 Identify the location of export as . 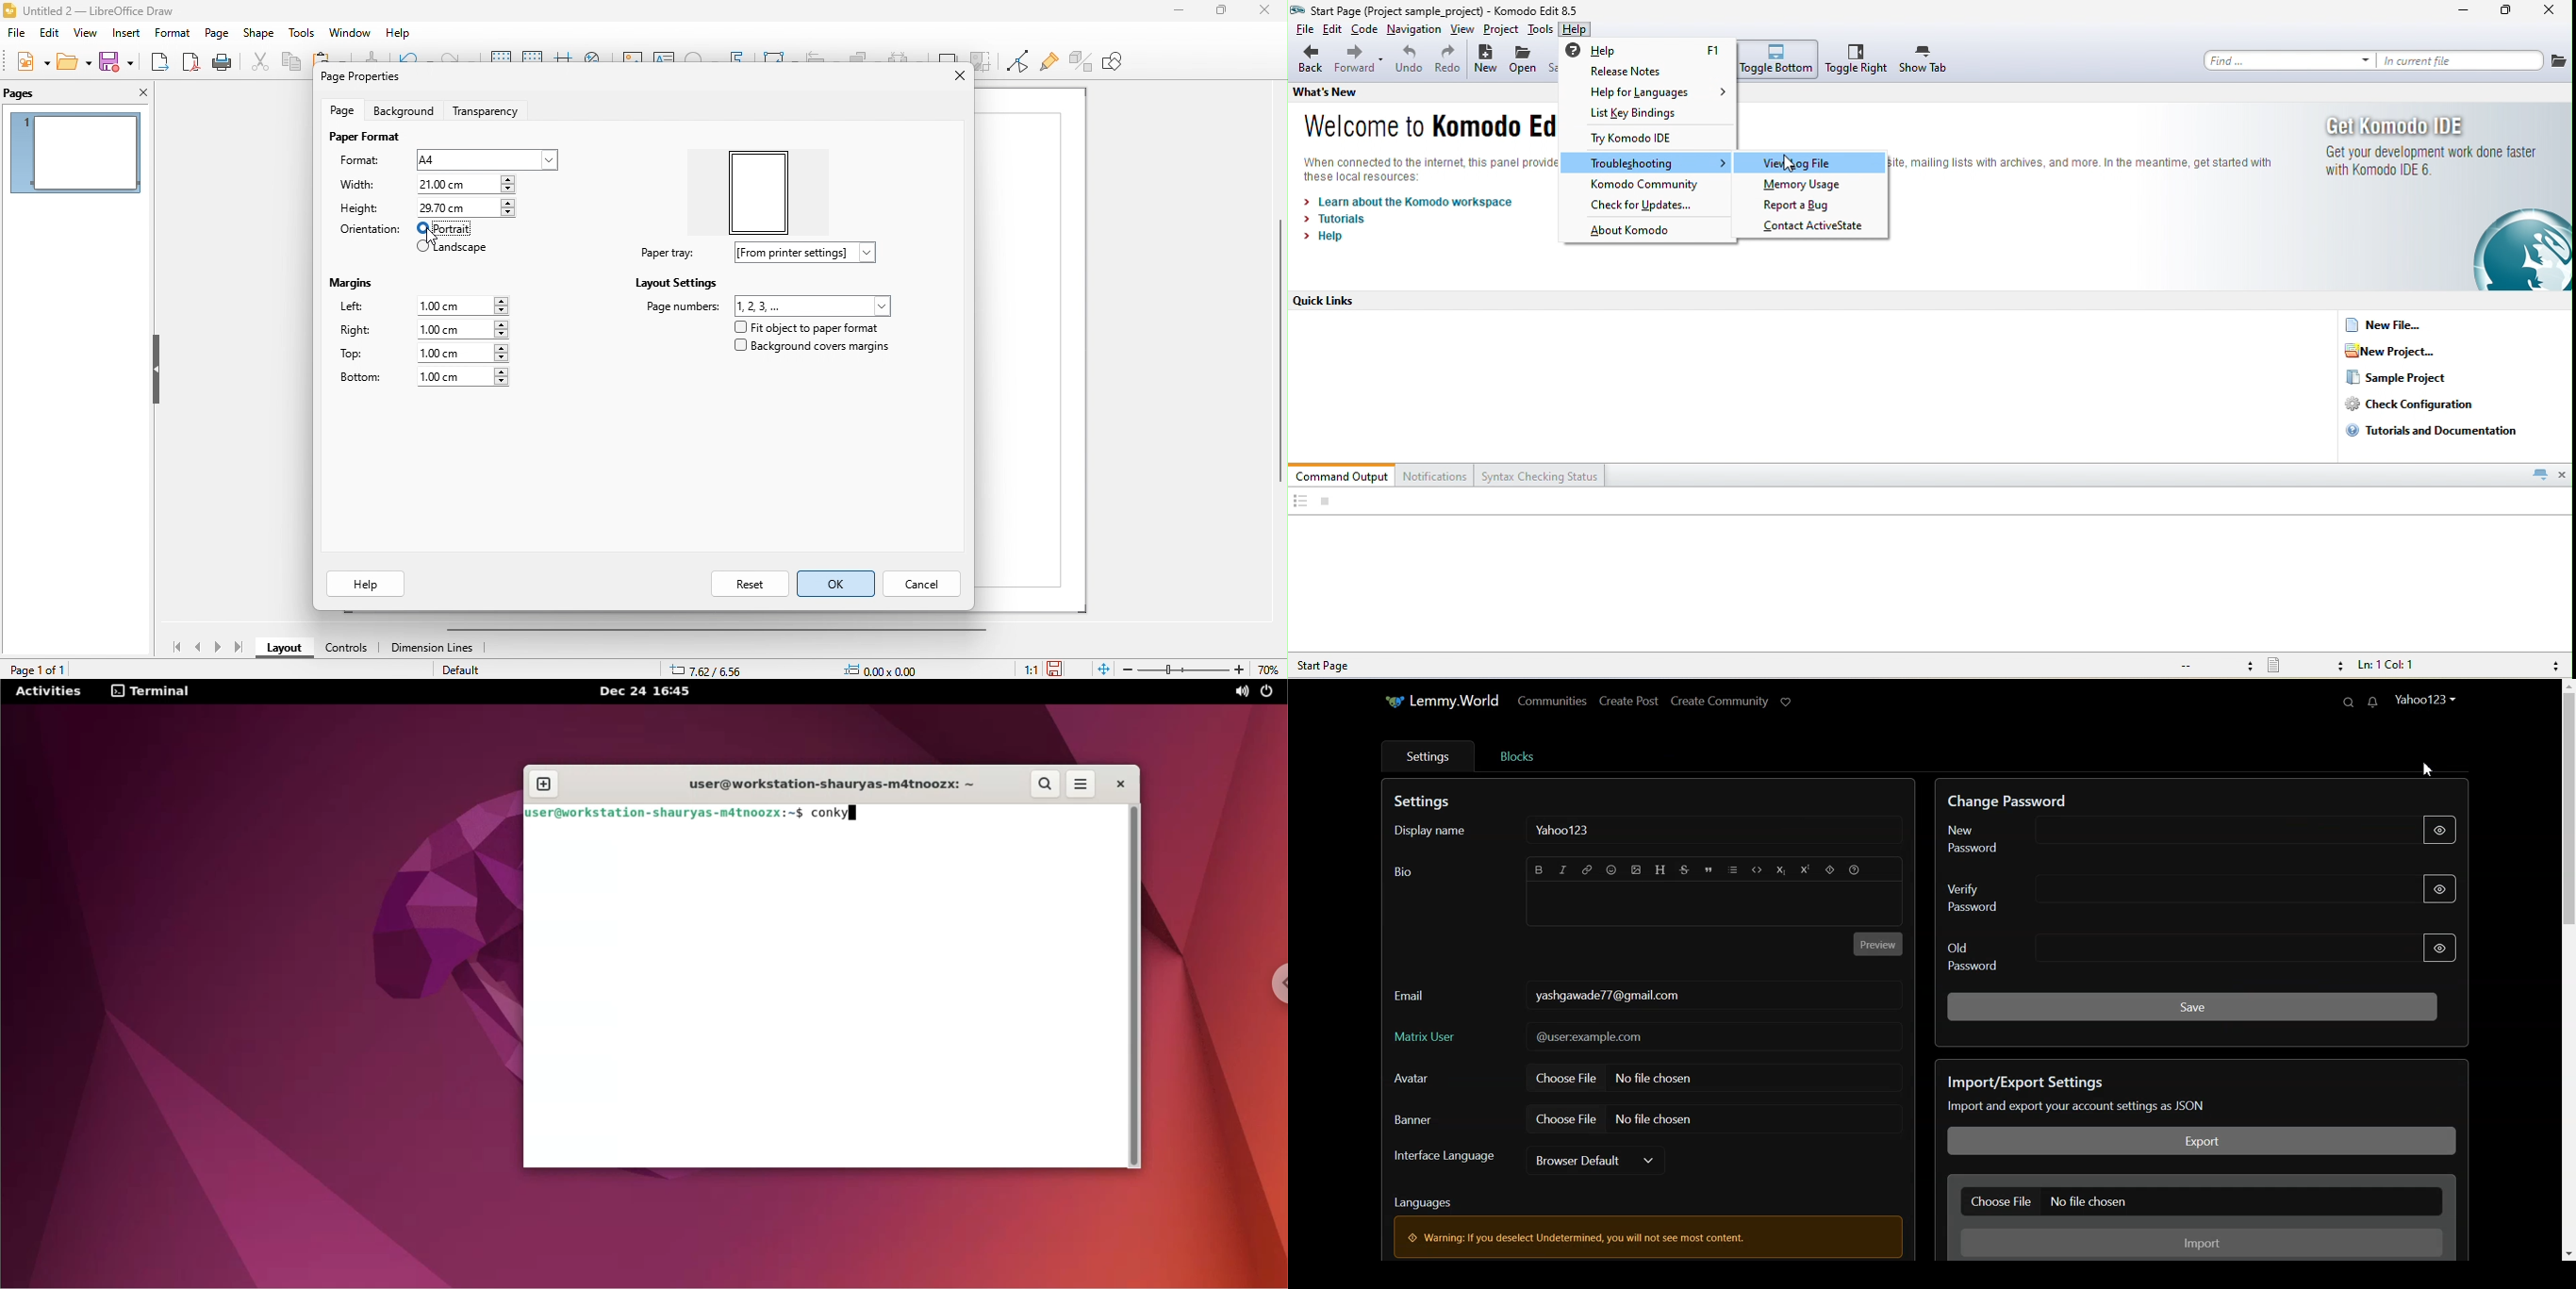
(160, 62).